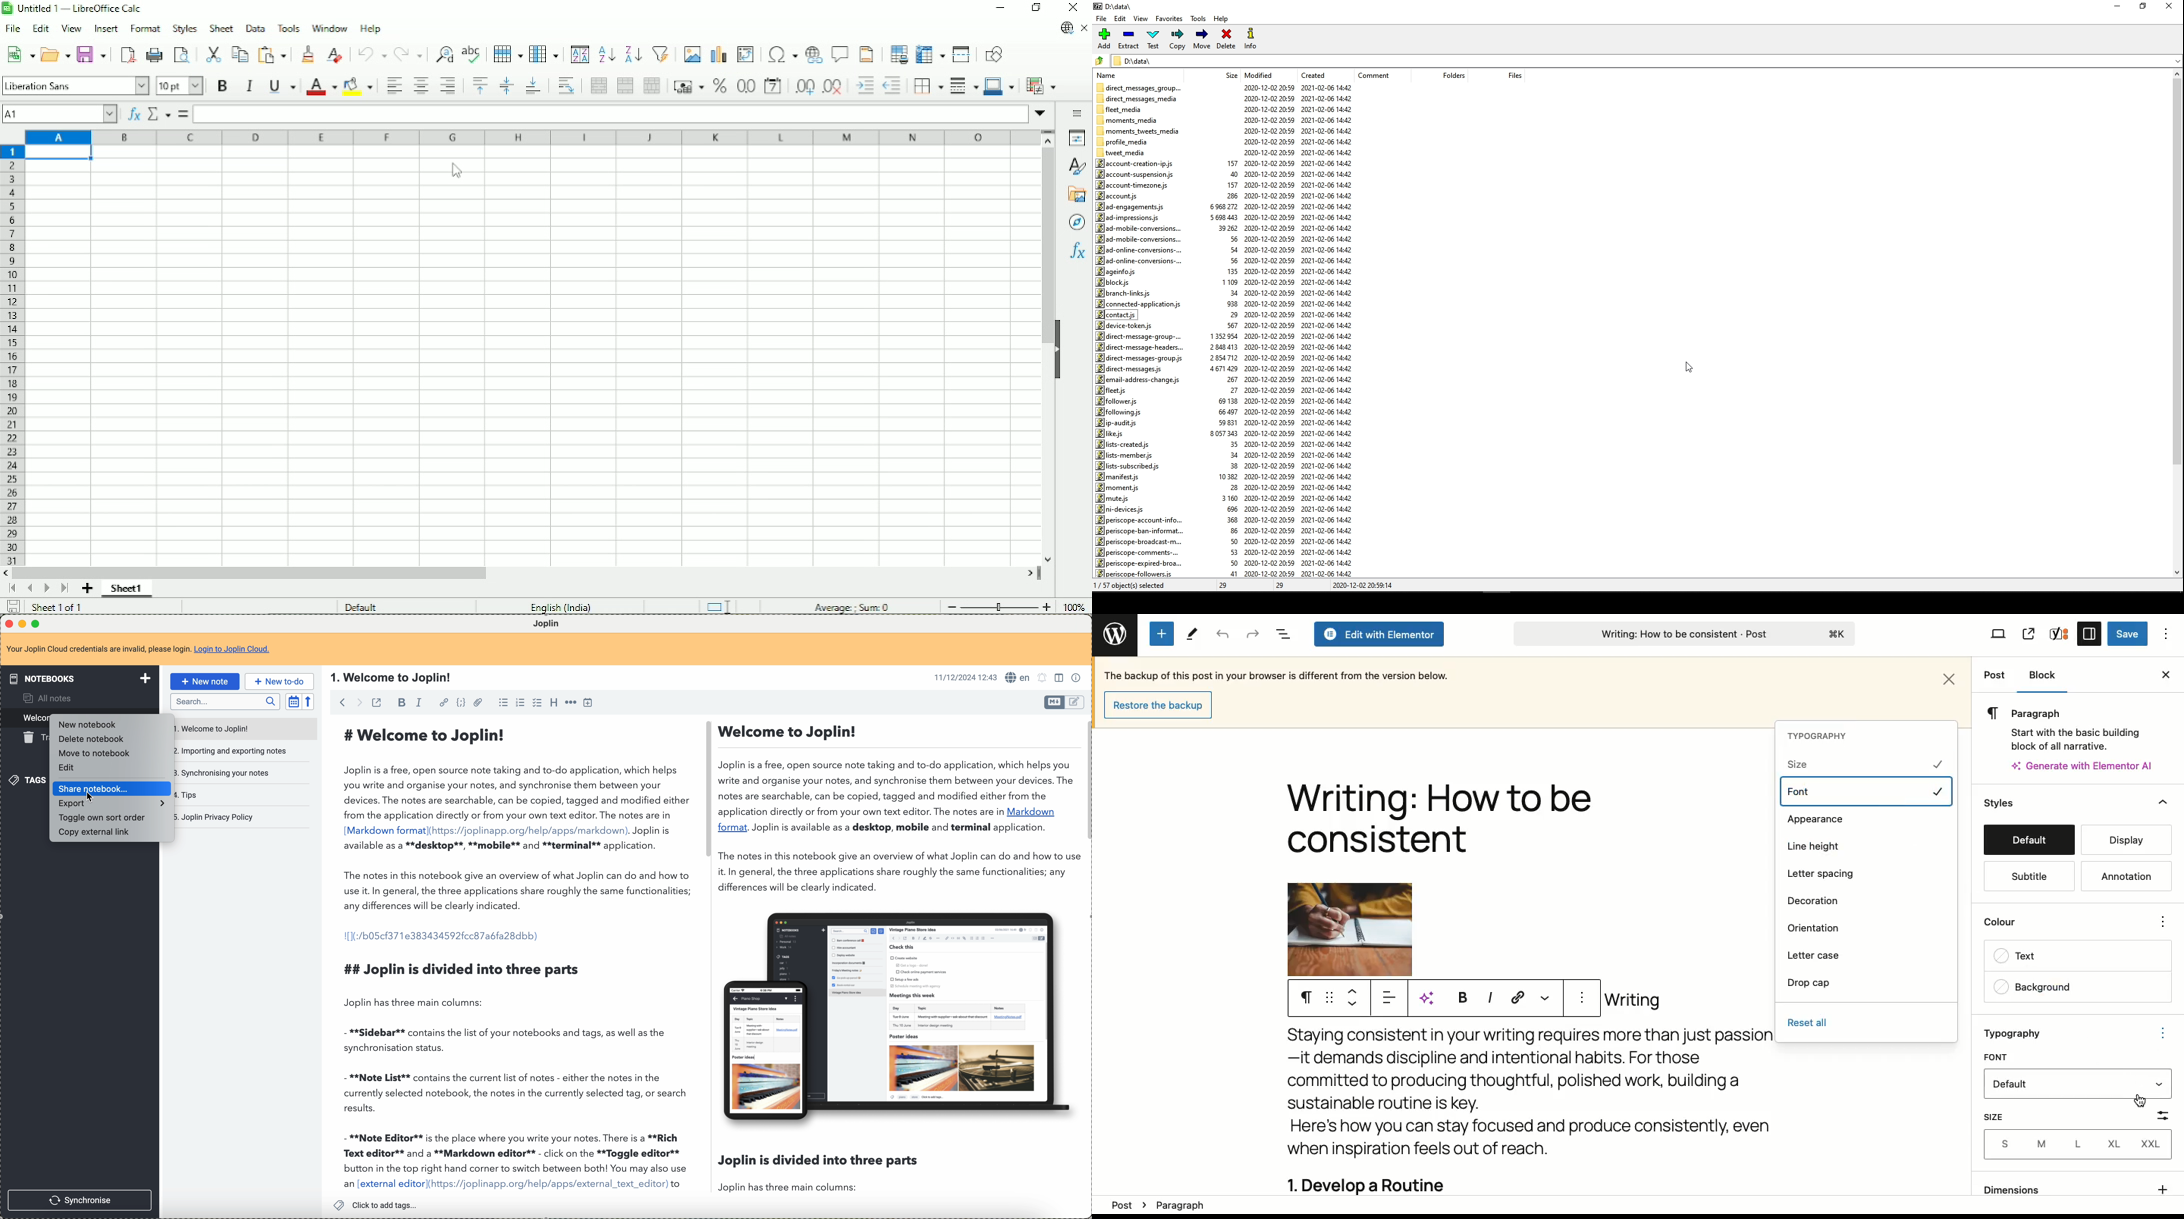  What do you see at coordinates (2000, 803) in the screenshot?
I see `Style` at bounding box center [2000, 803].